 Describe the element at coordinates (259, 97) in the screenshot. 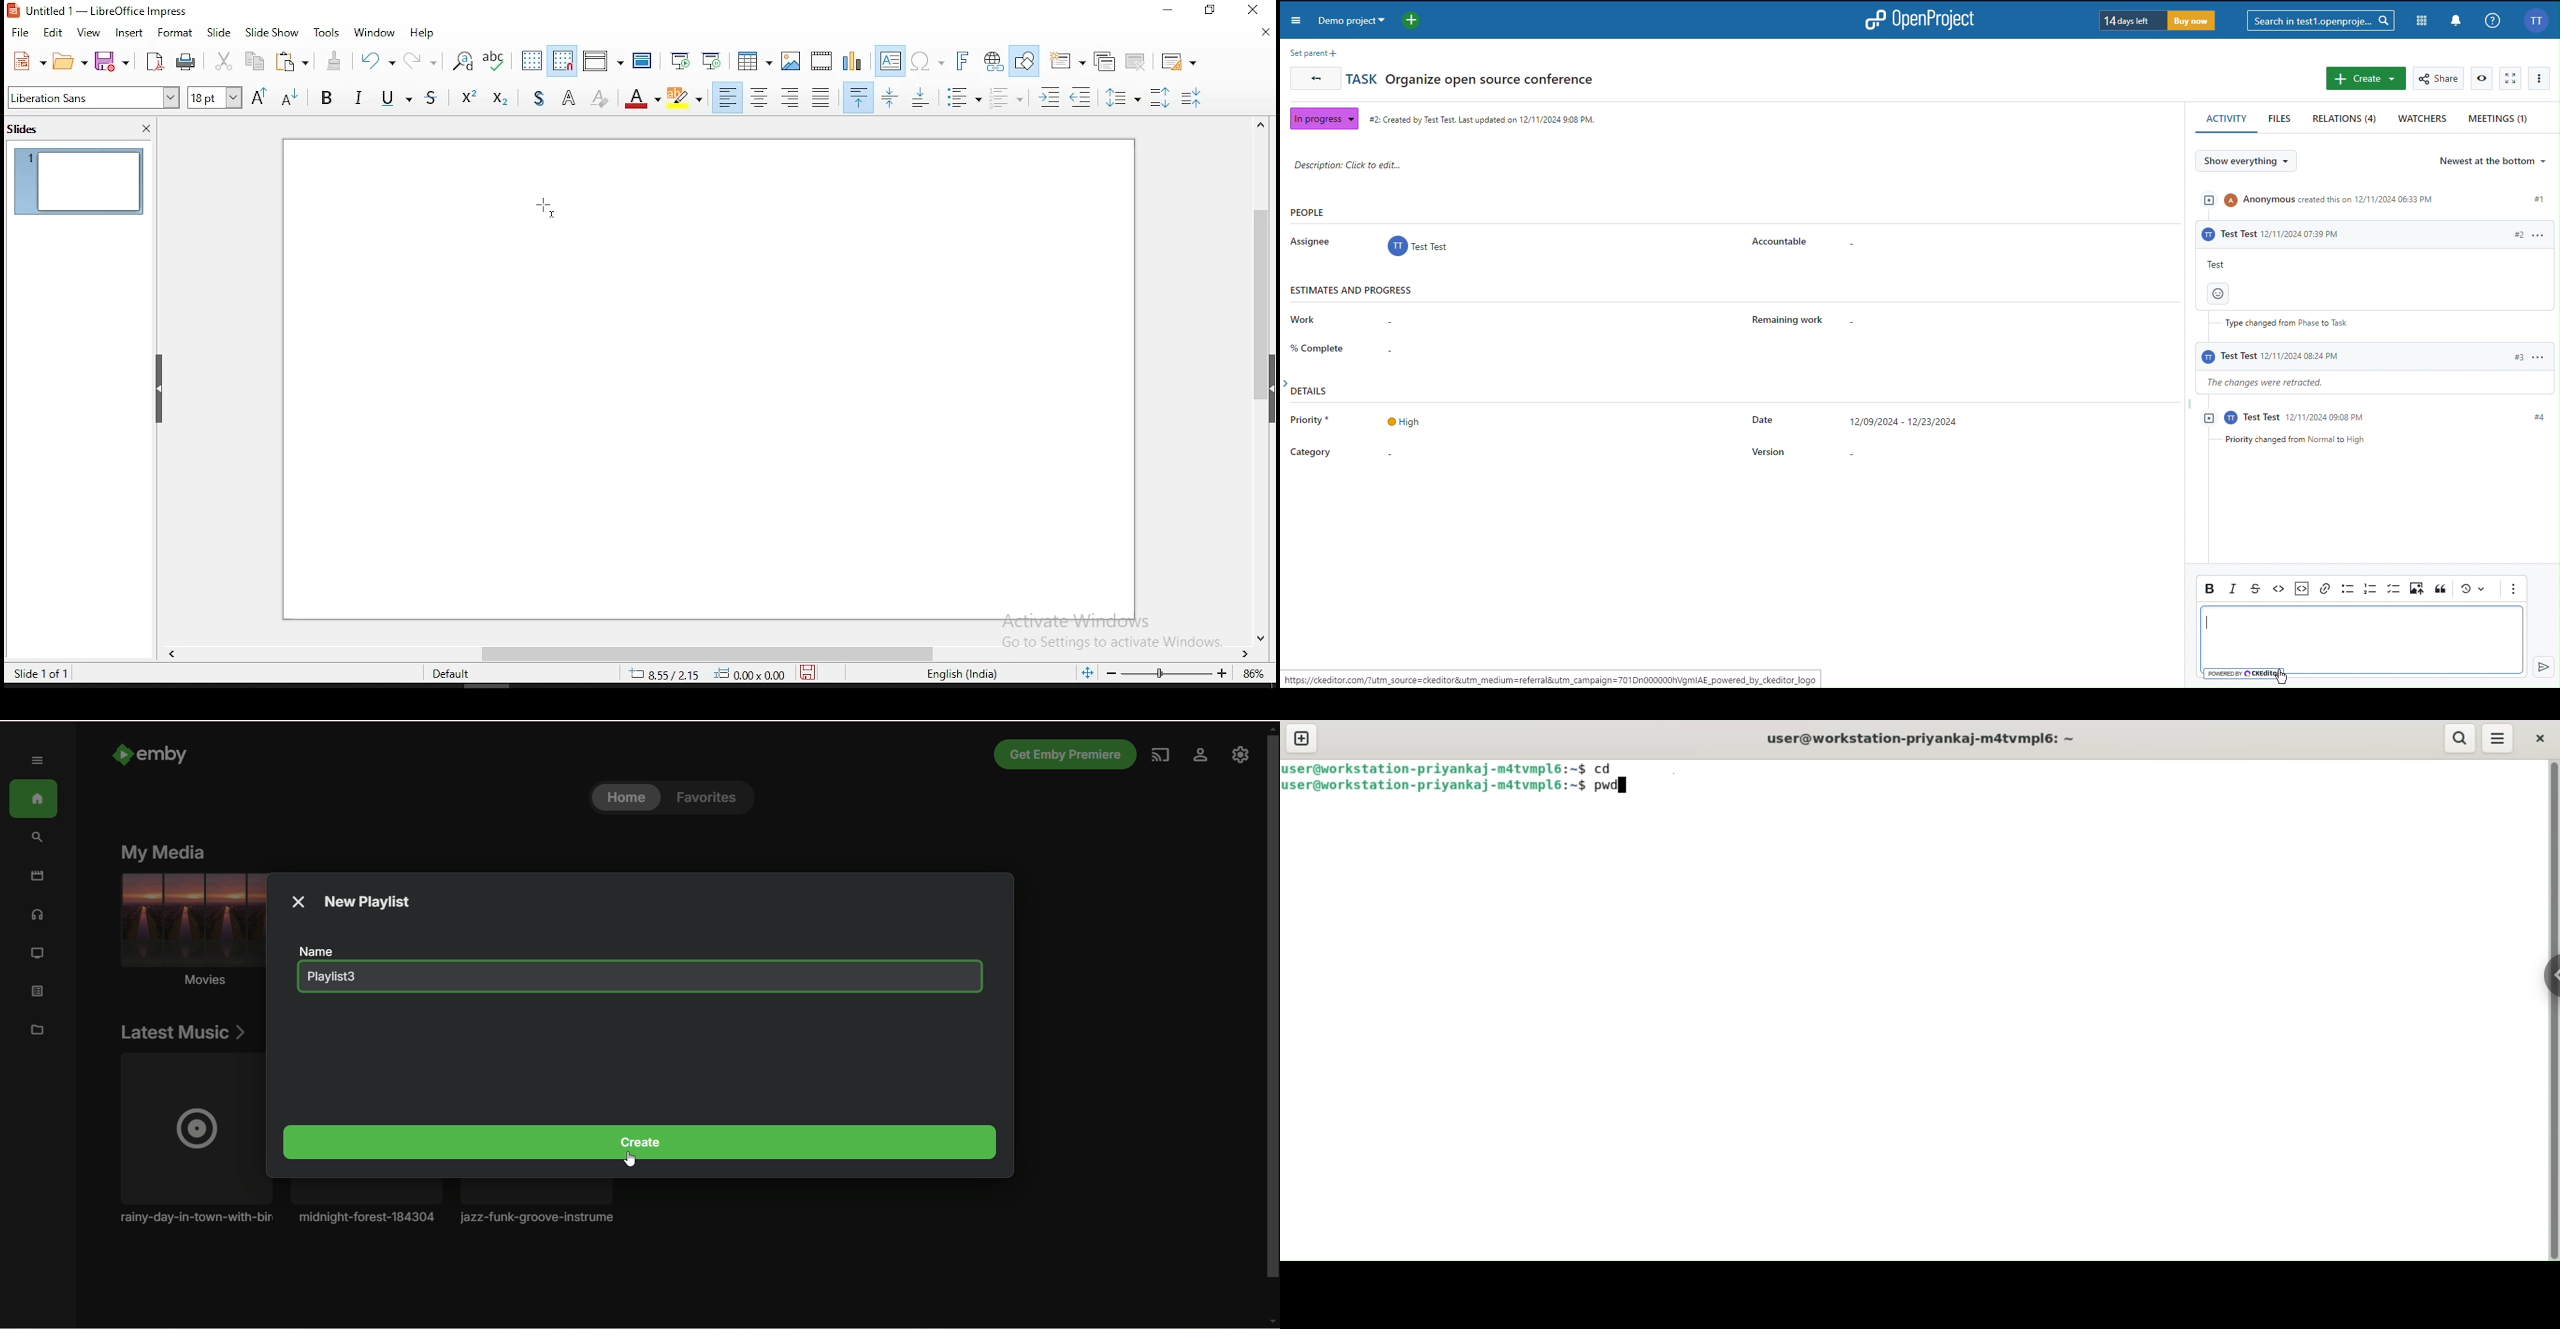

I see `increase font size` at that location.